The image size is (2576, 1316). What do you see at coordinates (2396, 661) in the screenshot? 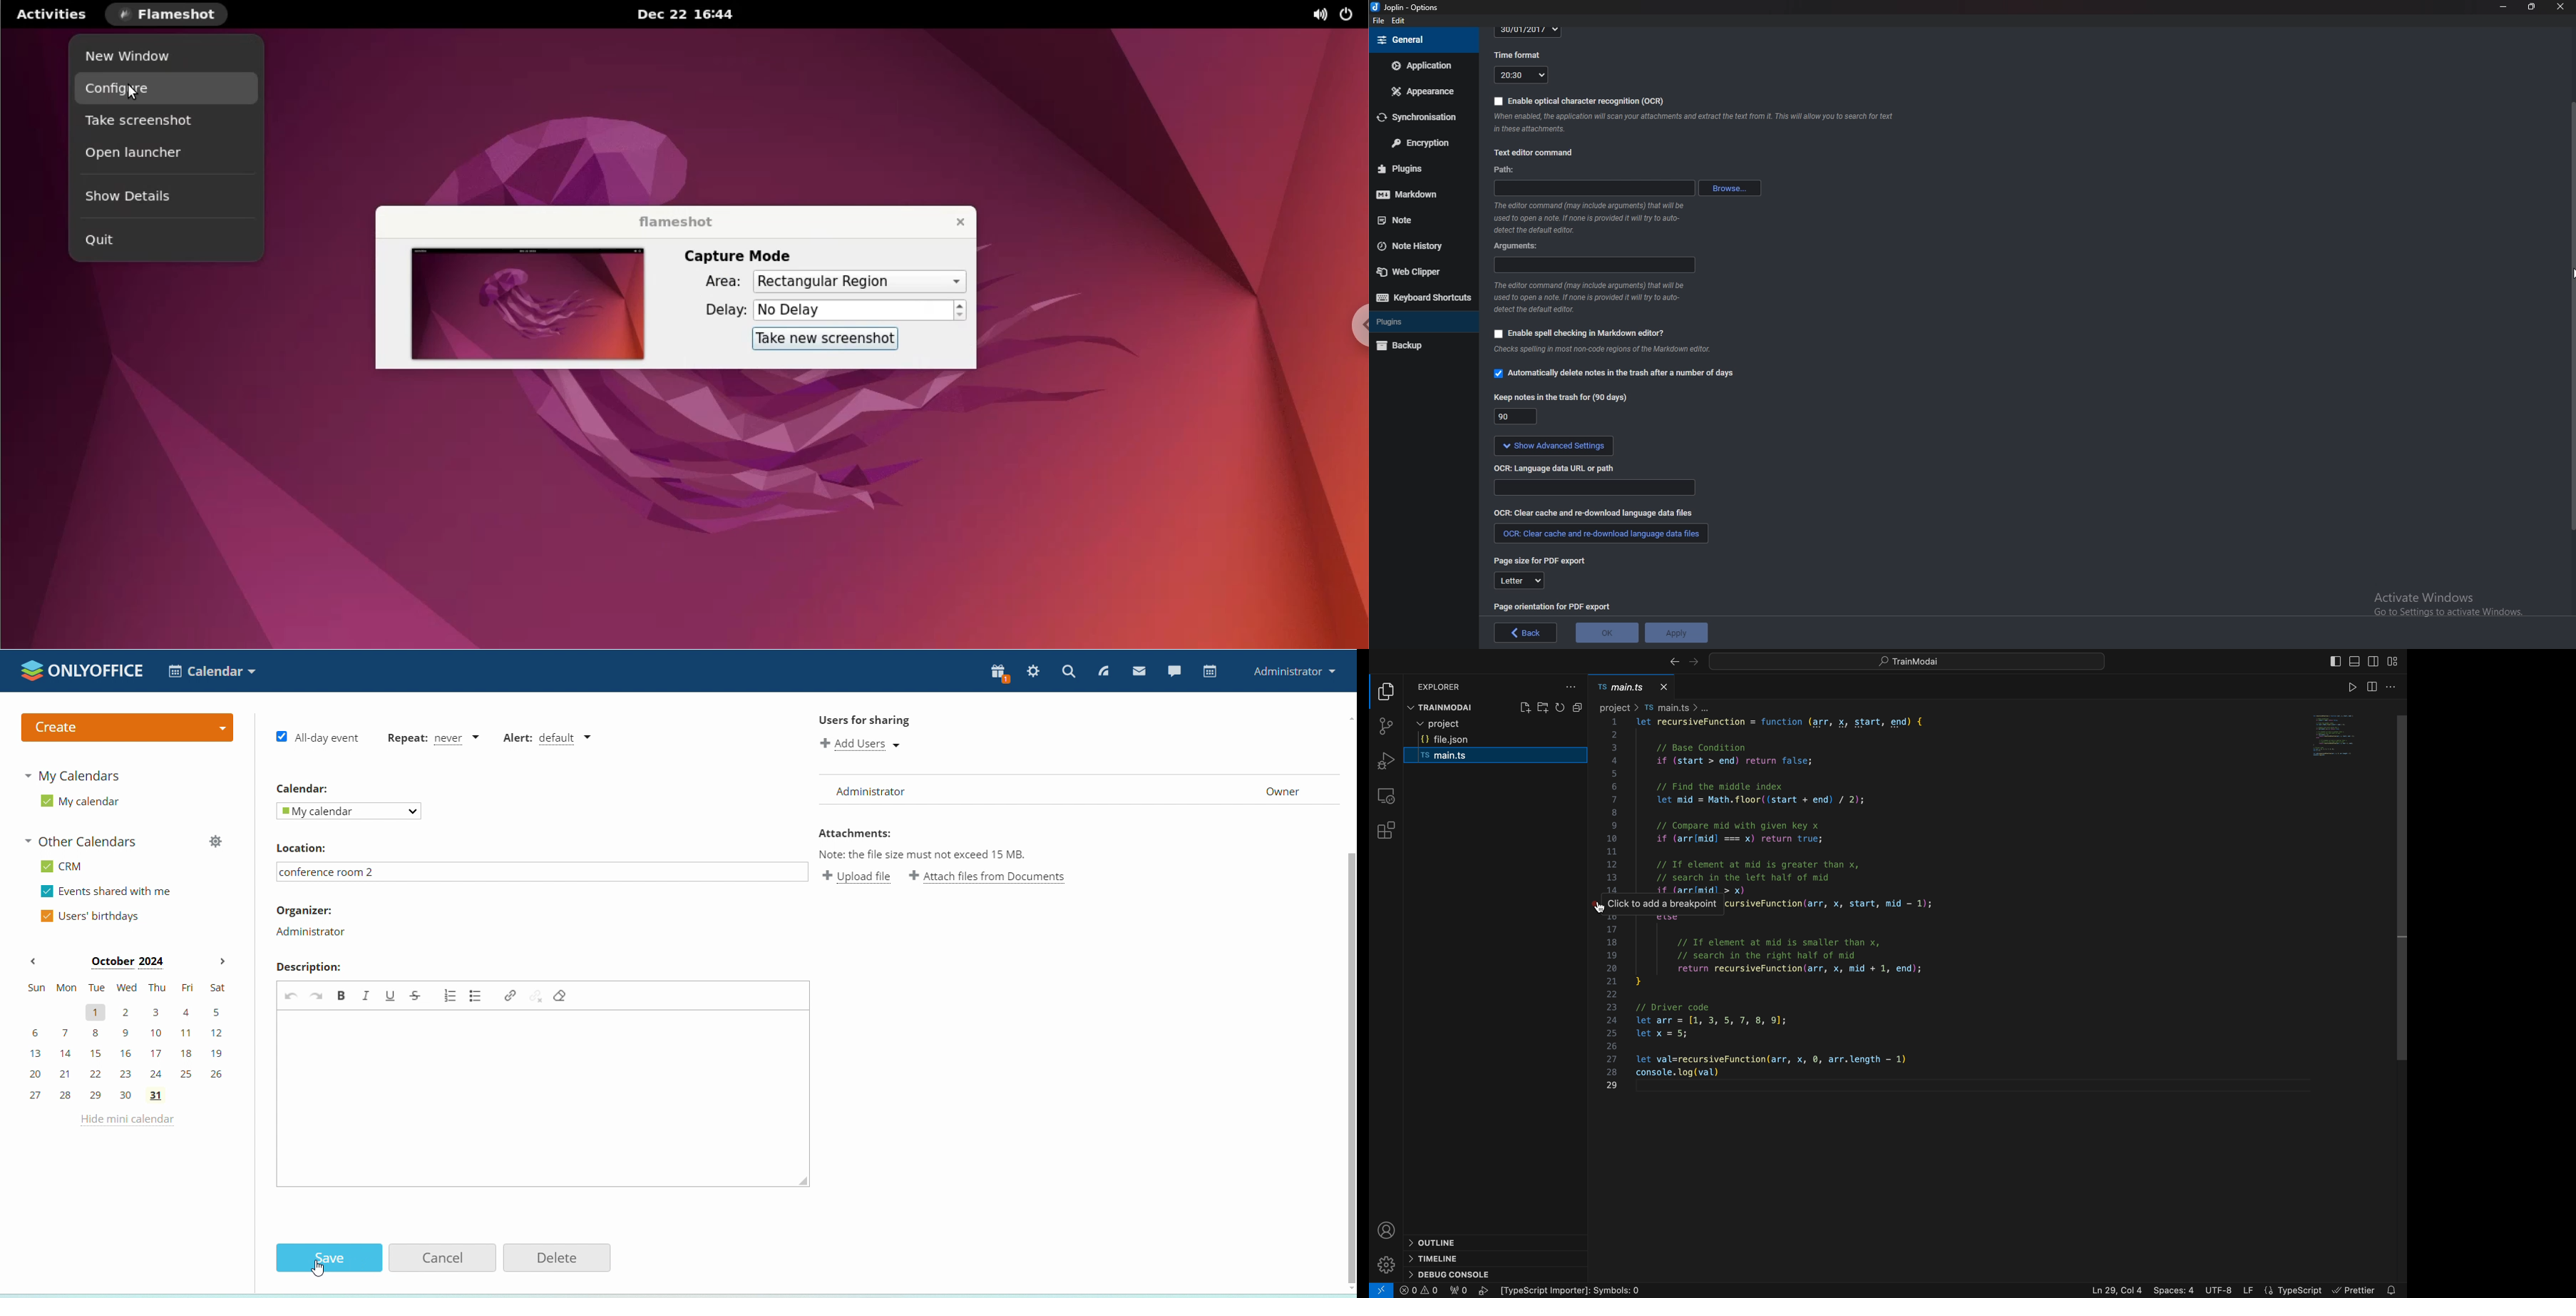
I see `layouts` at bounding box center [2396, 661].